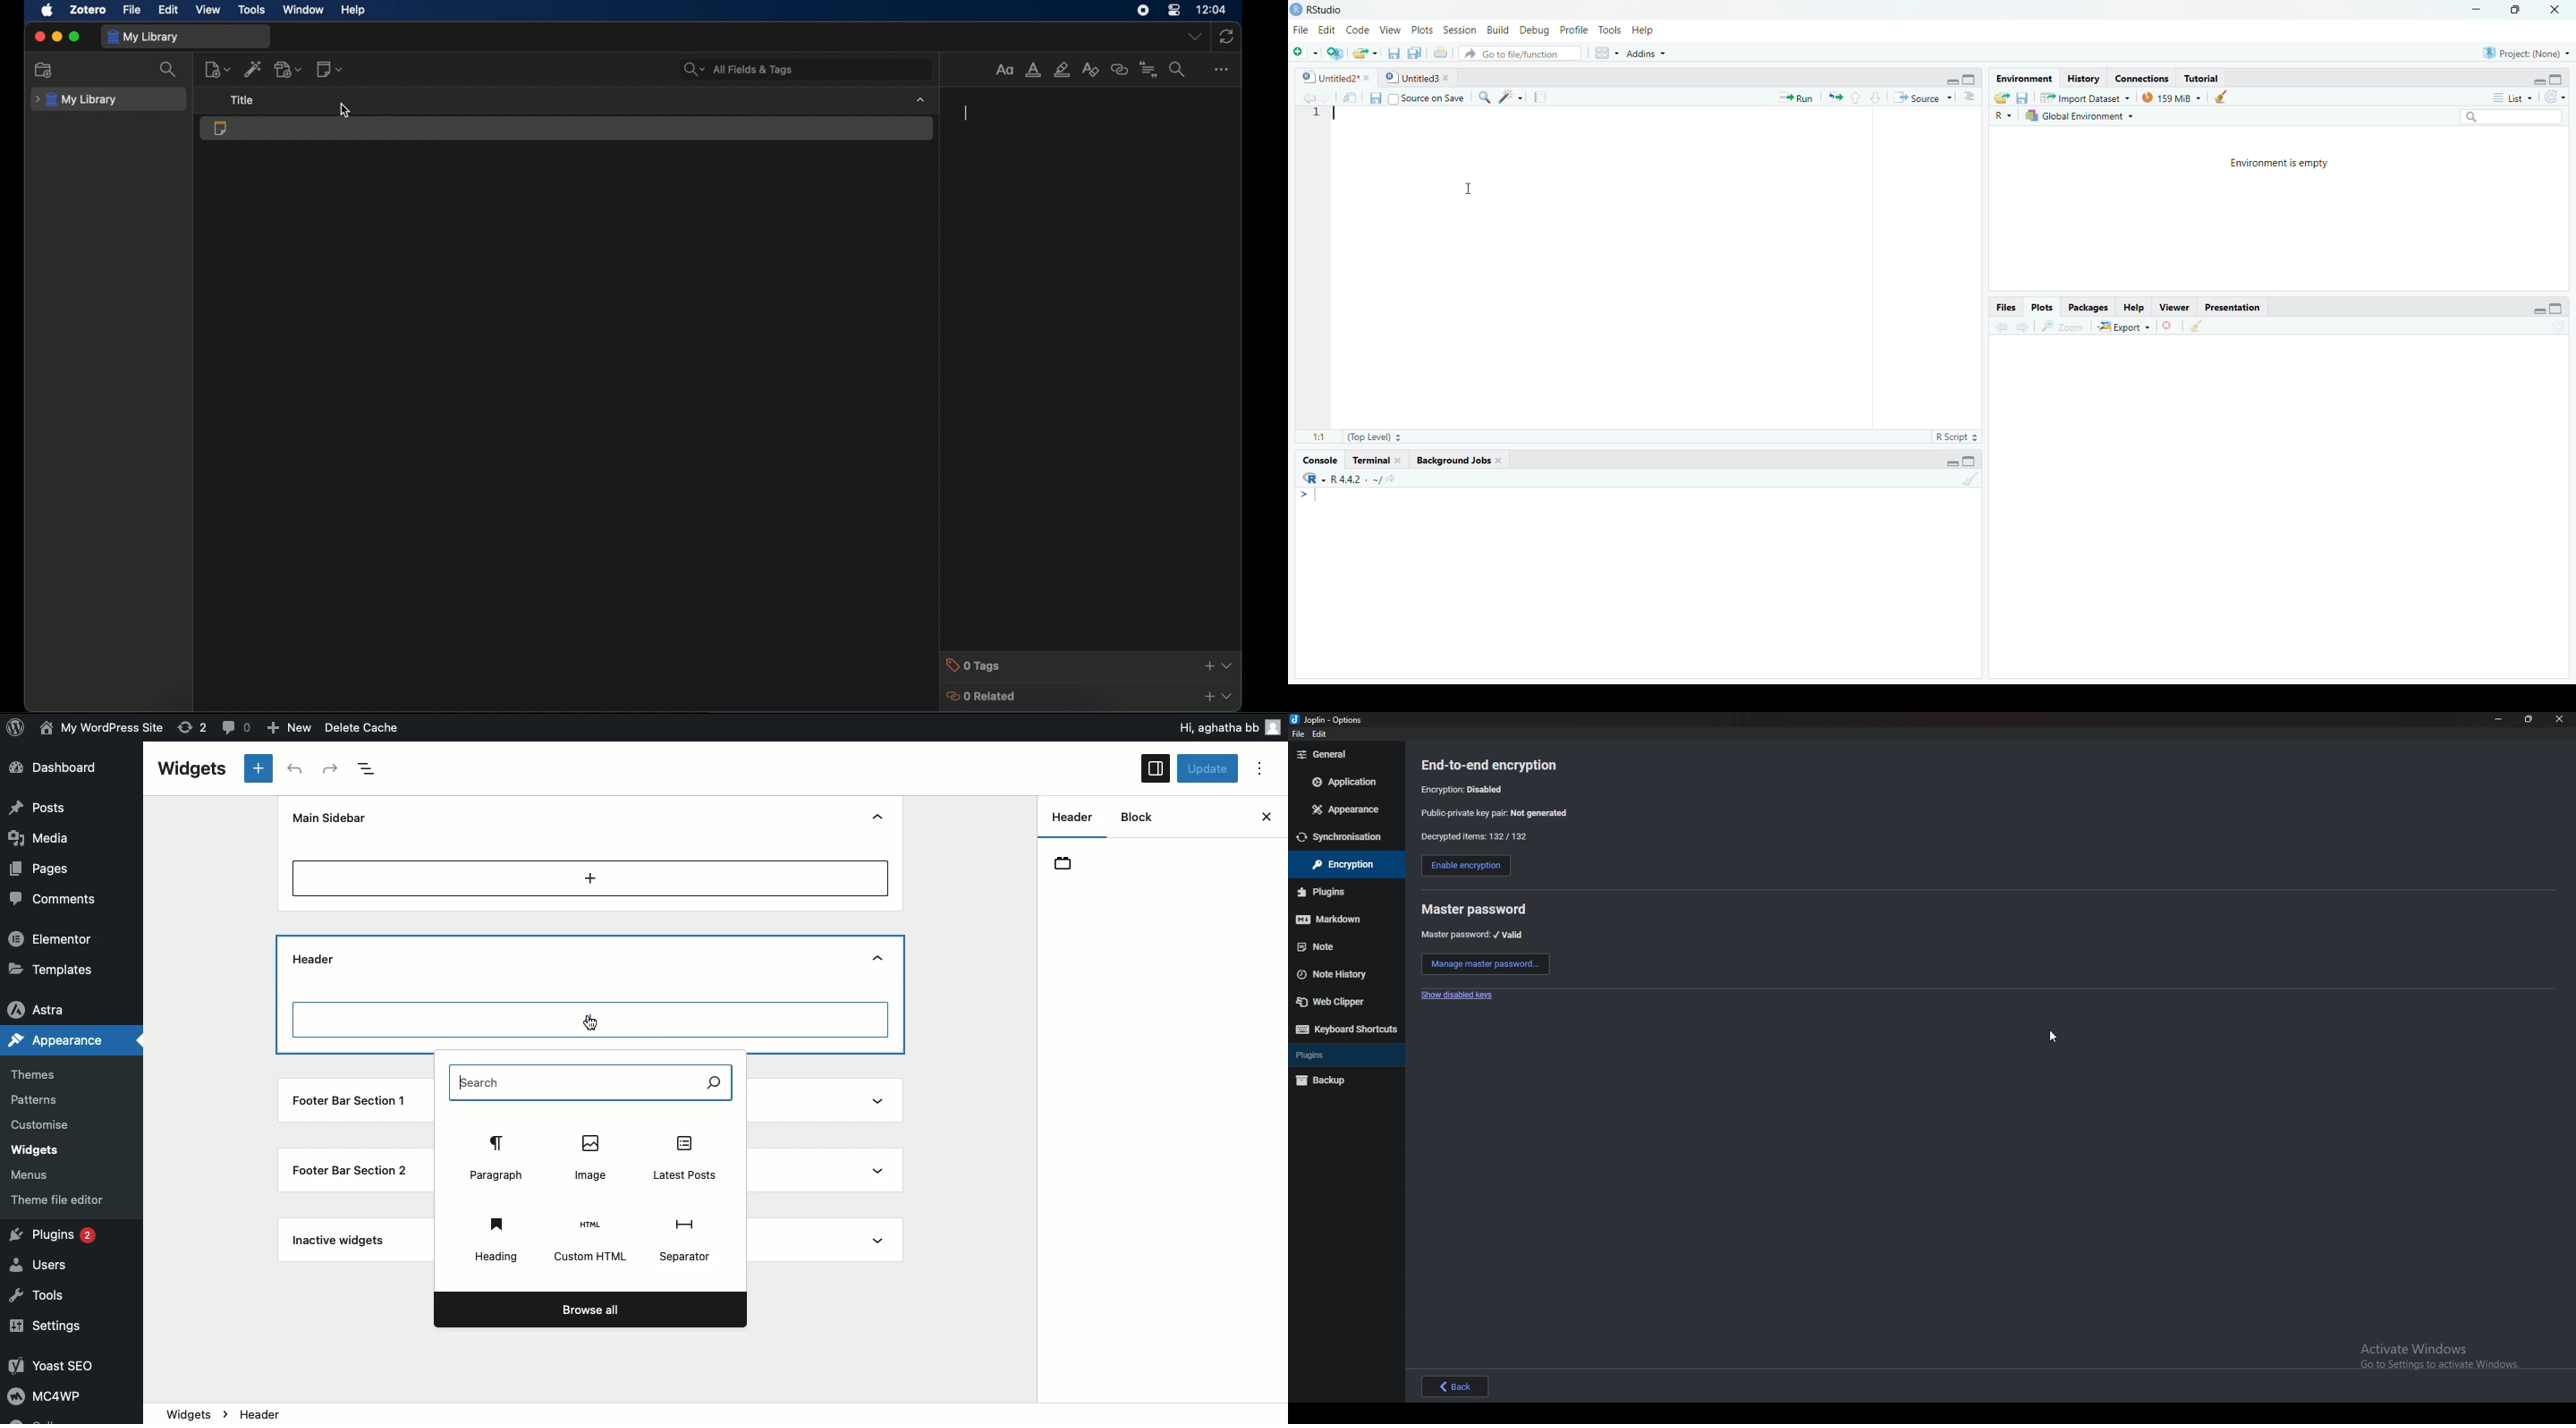 Image resolution: width=2576 pixels, height=1428 pixels. I want to click on Show document Outline, so click(1971, 96).